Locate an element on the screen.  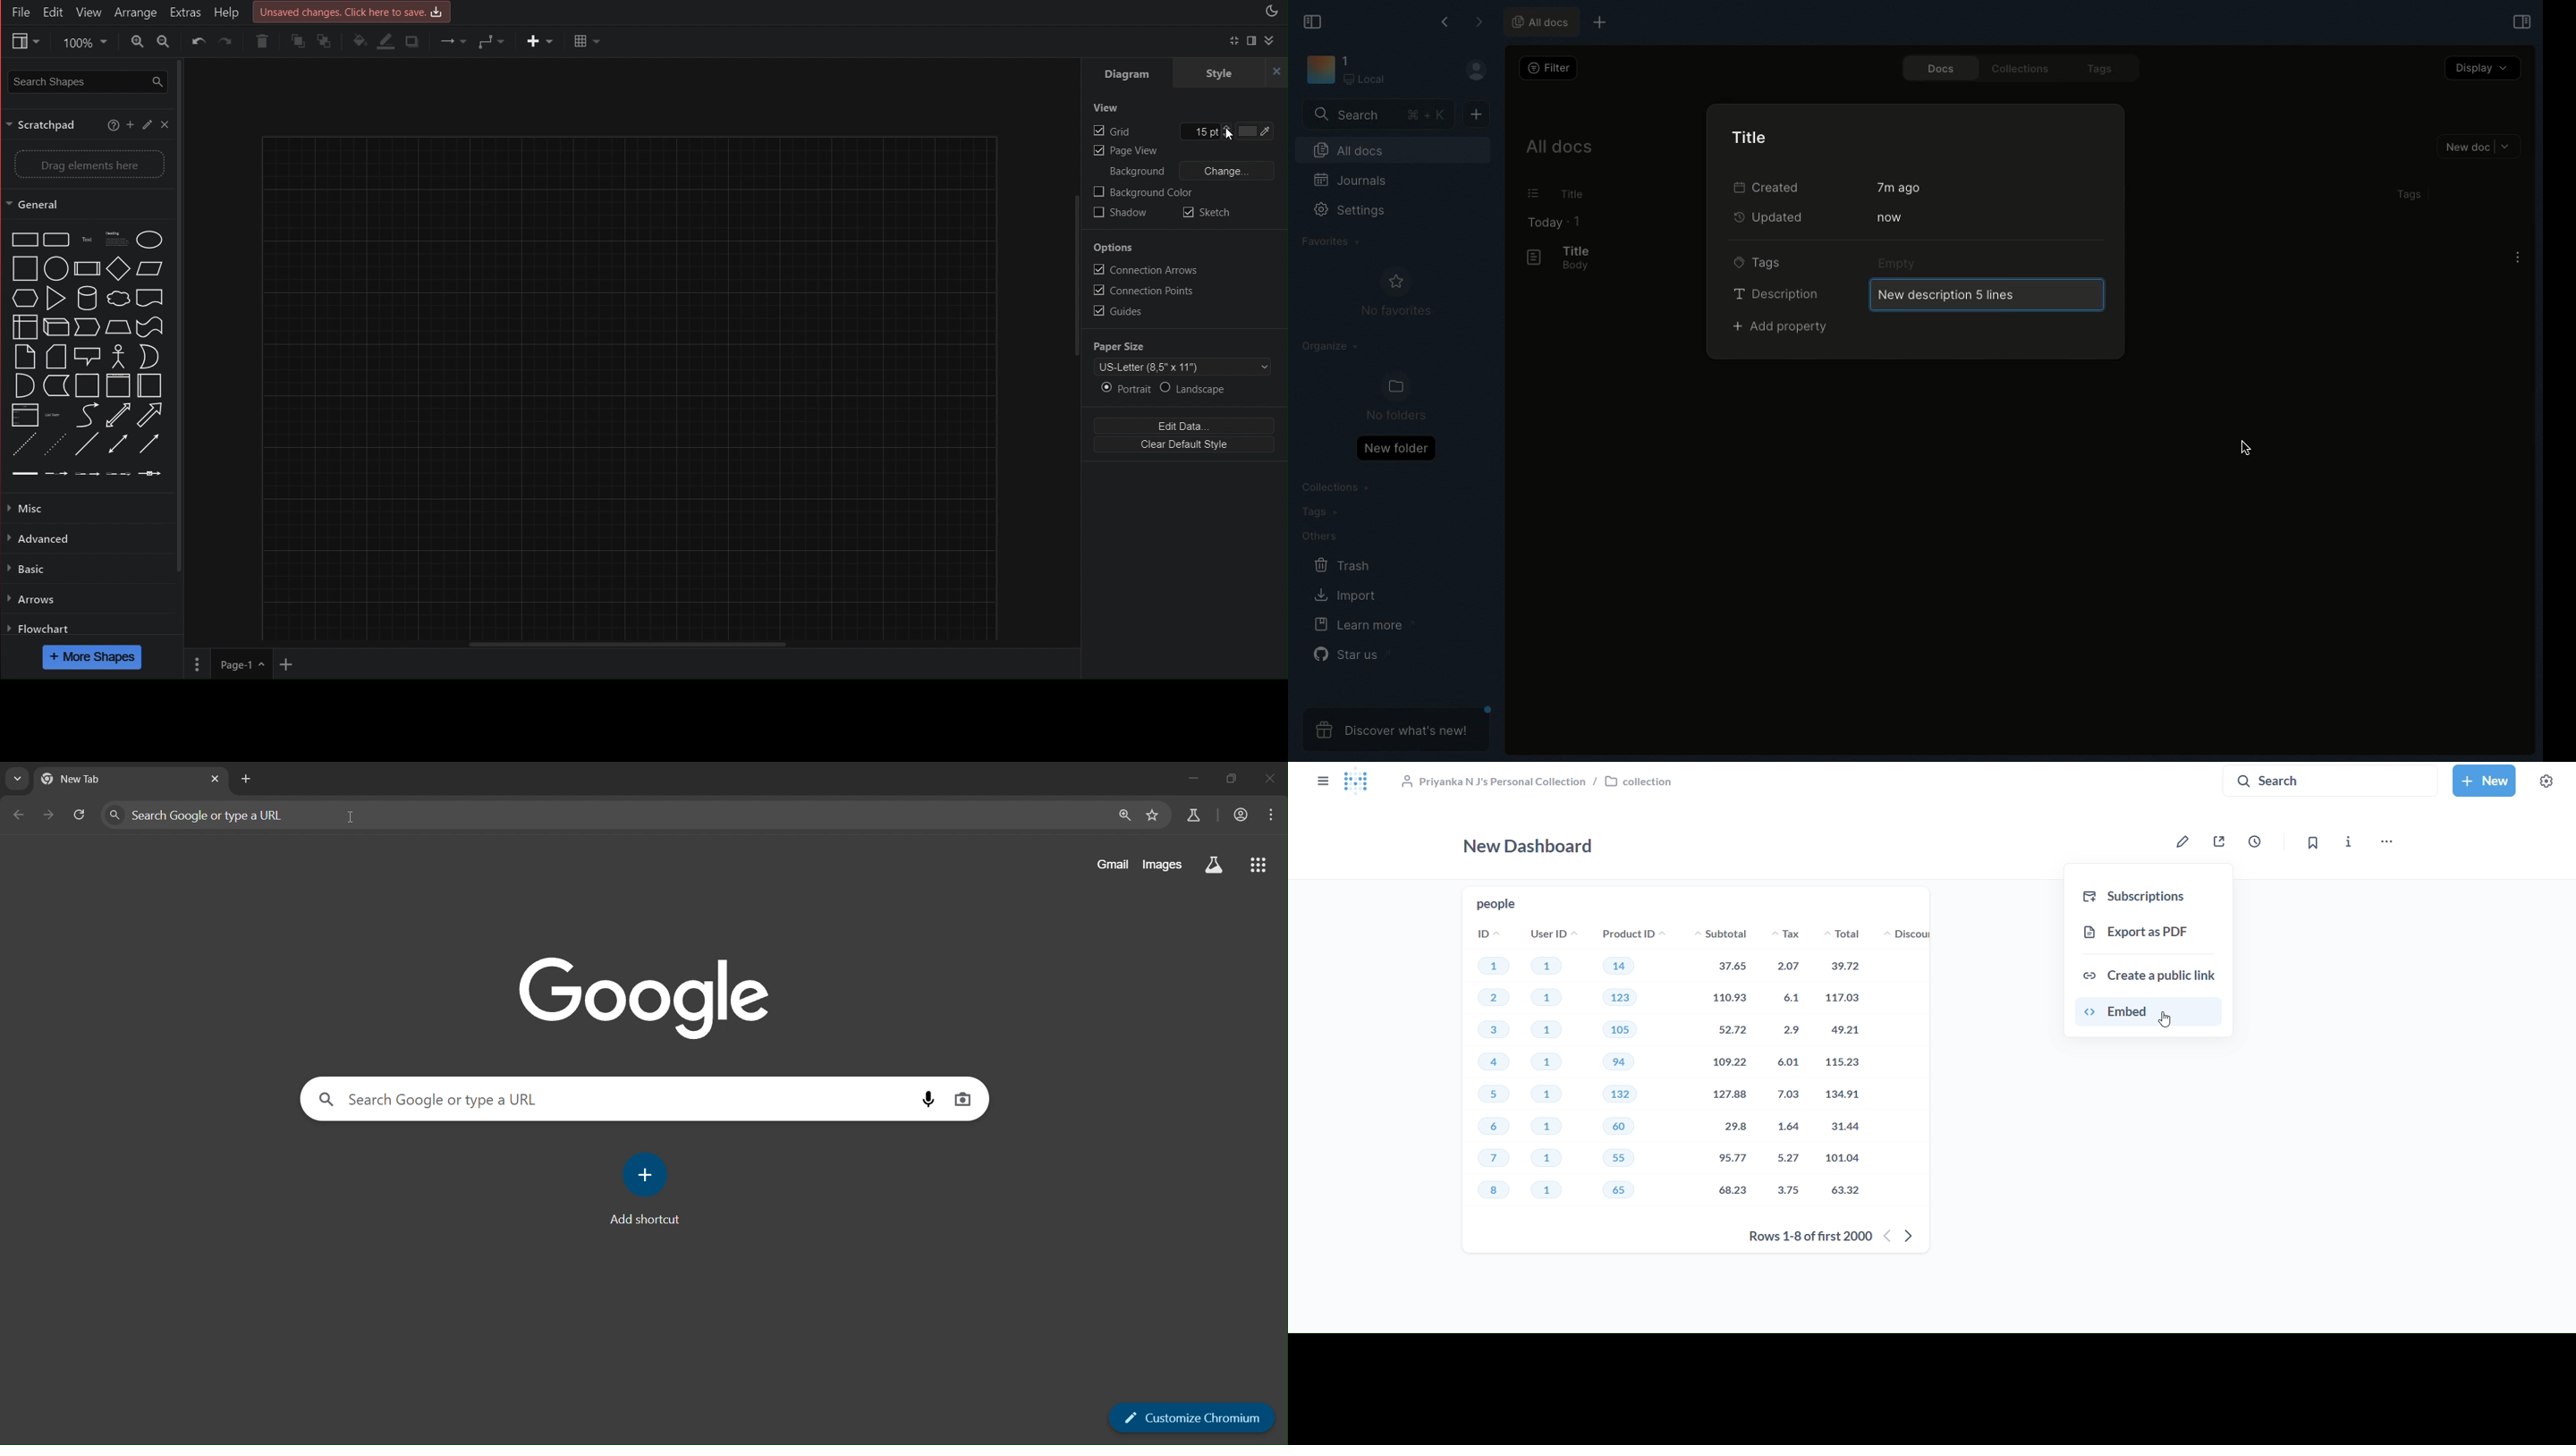
linw is located at coordinates (52, 412).